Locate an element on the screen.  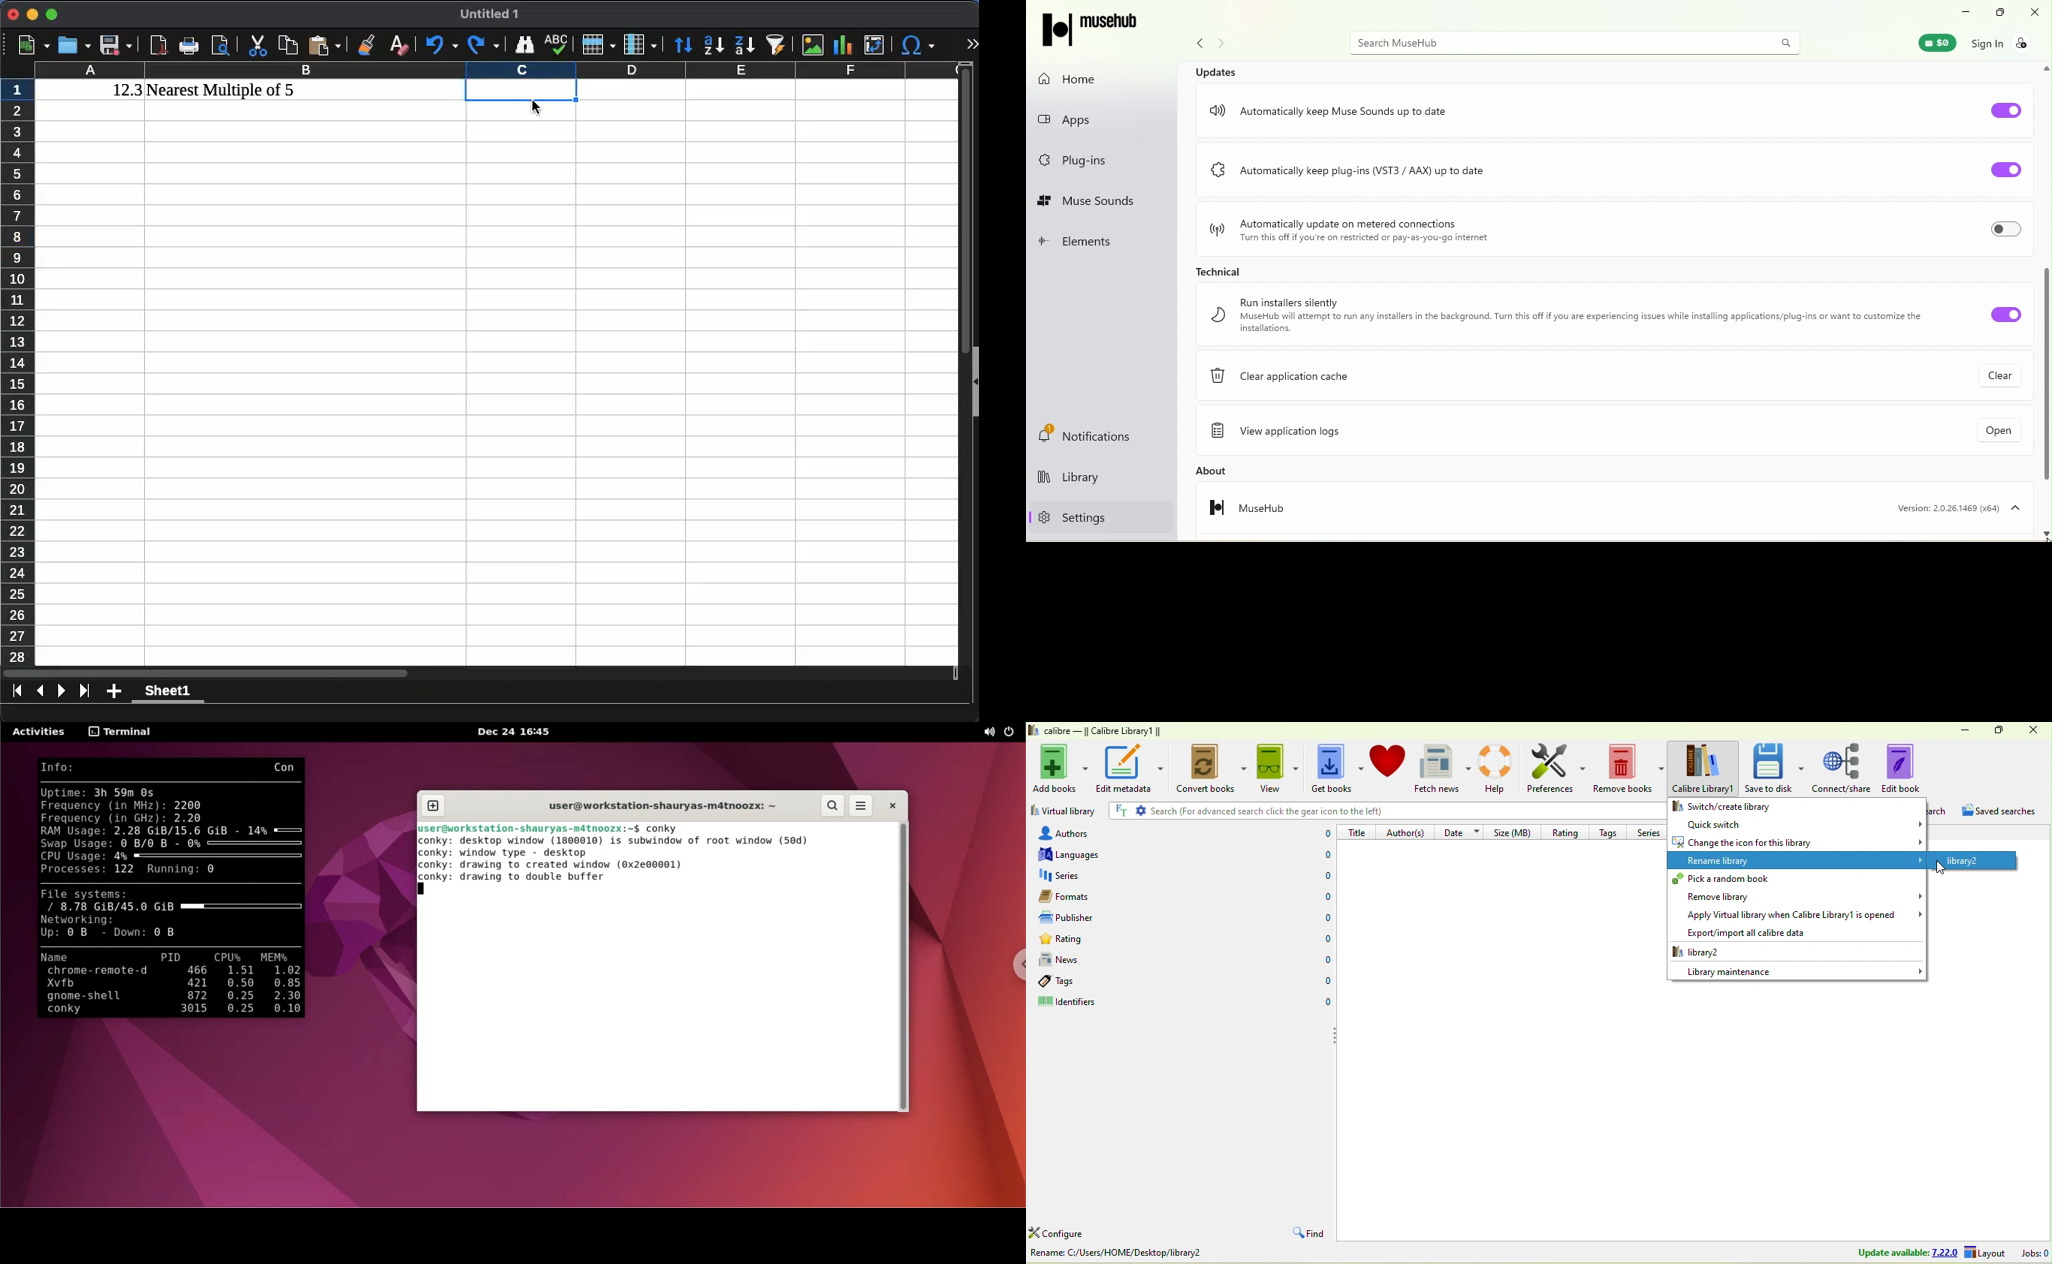
open is located at coordinates (74, 45).